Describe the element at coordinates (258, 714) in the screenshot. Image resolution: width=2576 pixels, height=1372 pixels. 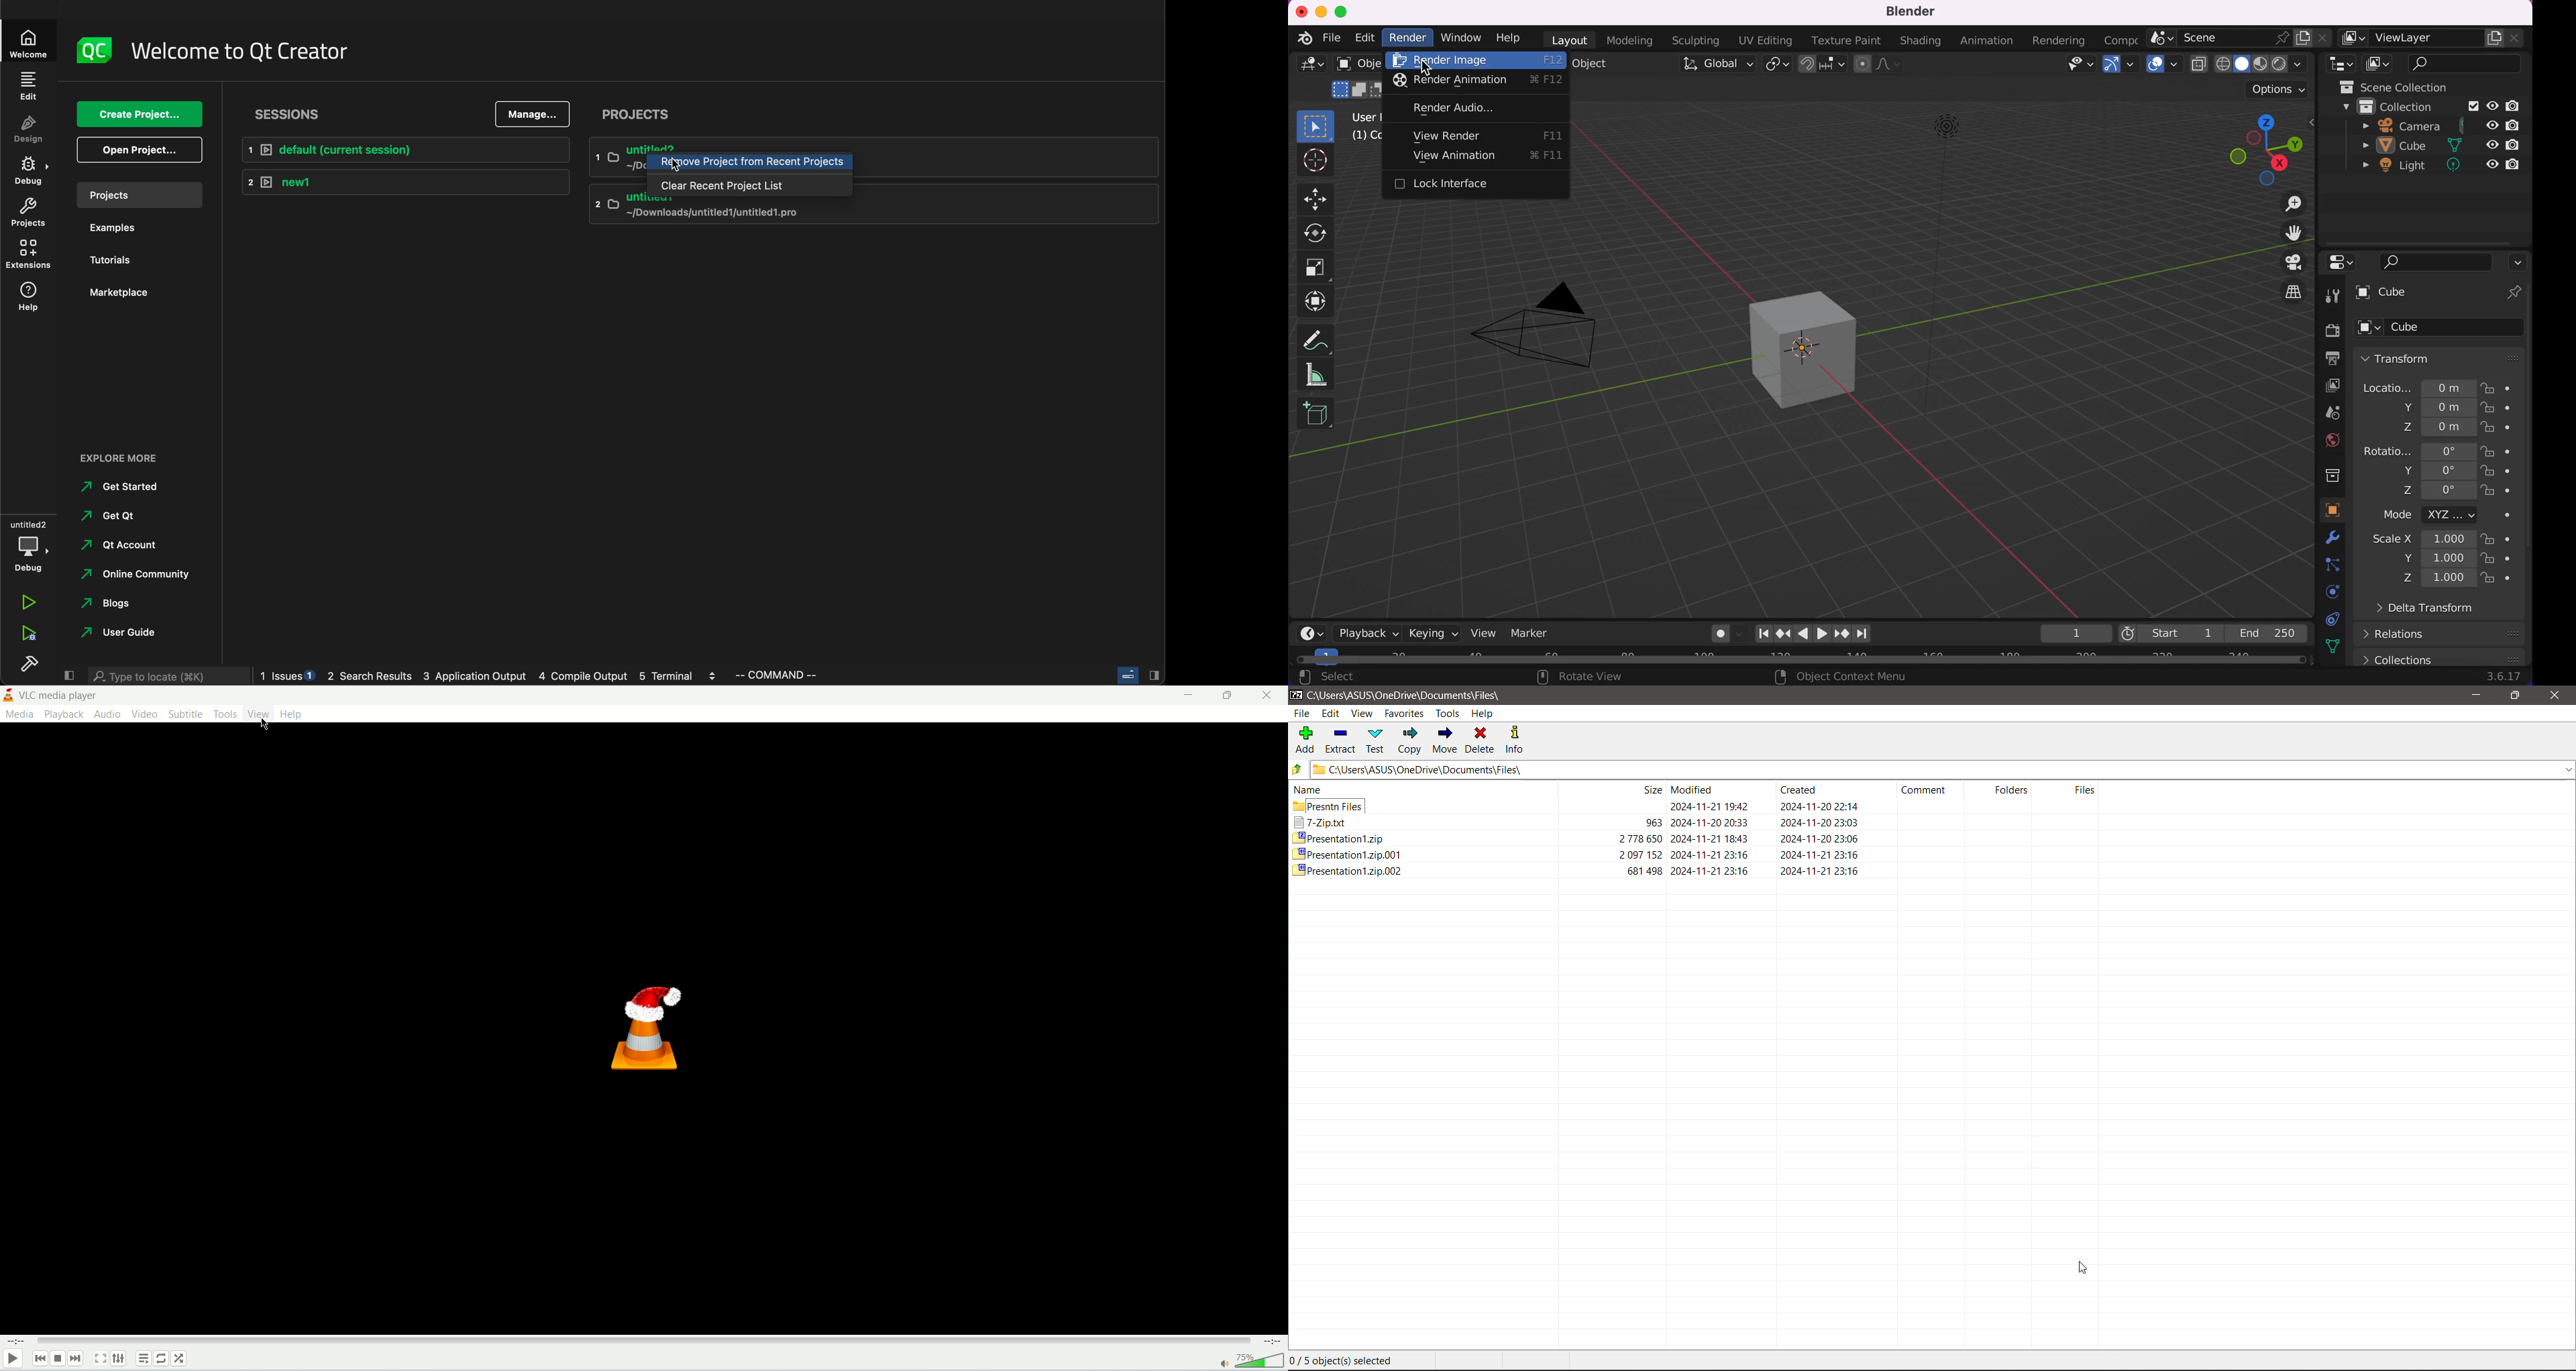
I see `view` at that location.